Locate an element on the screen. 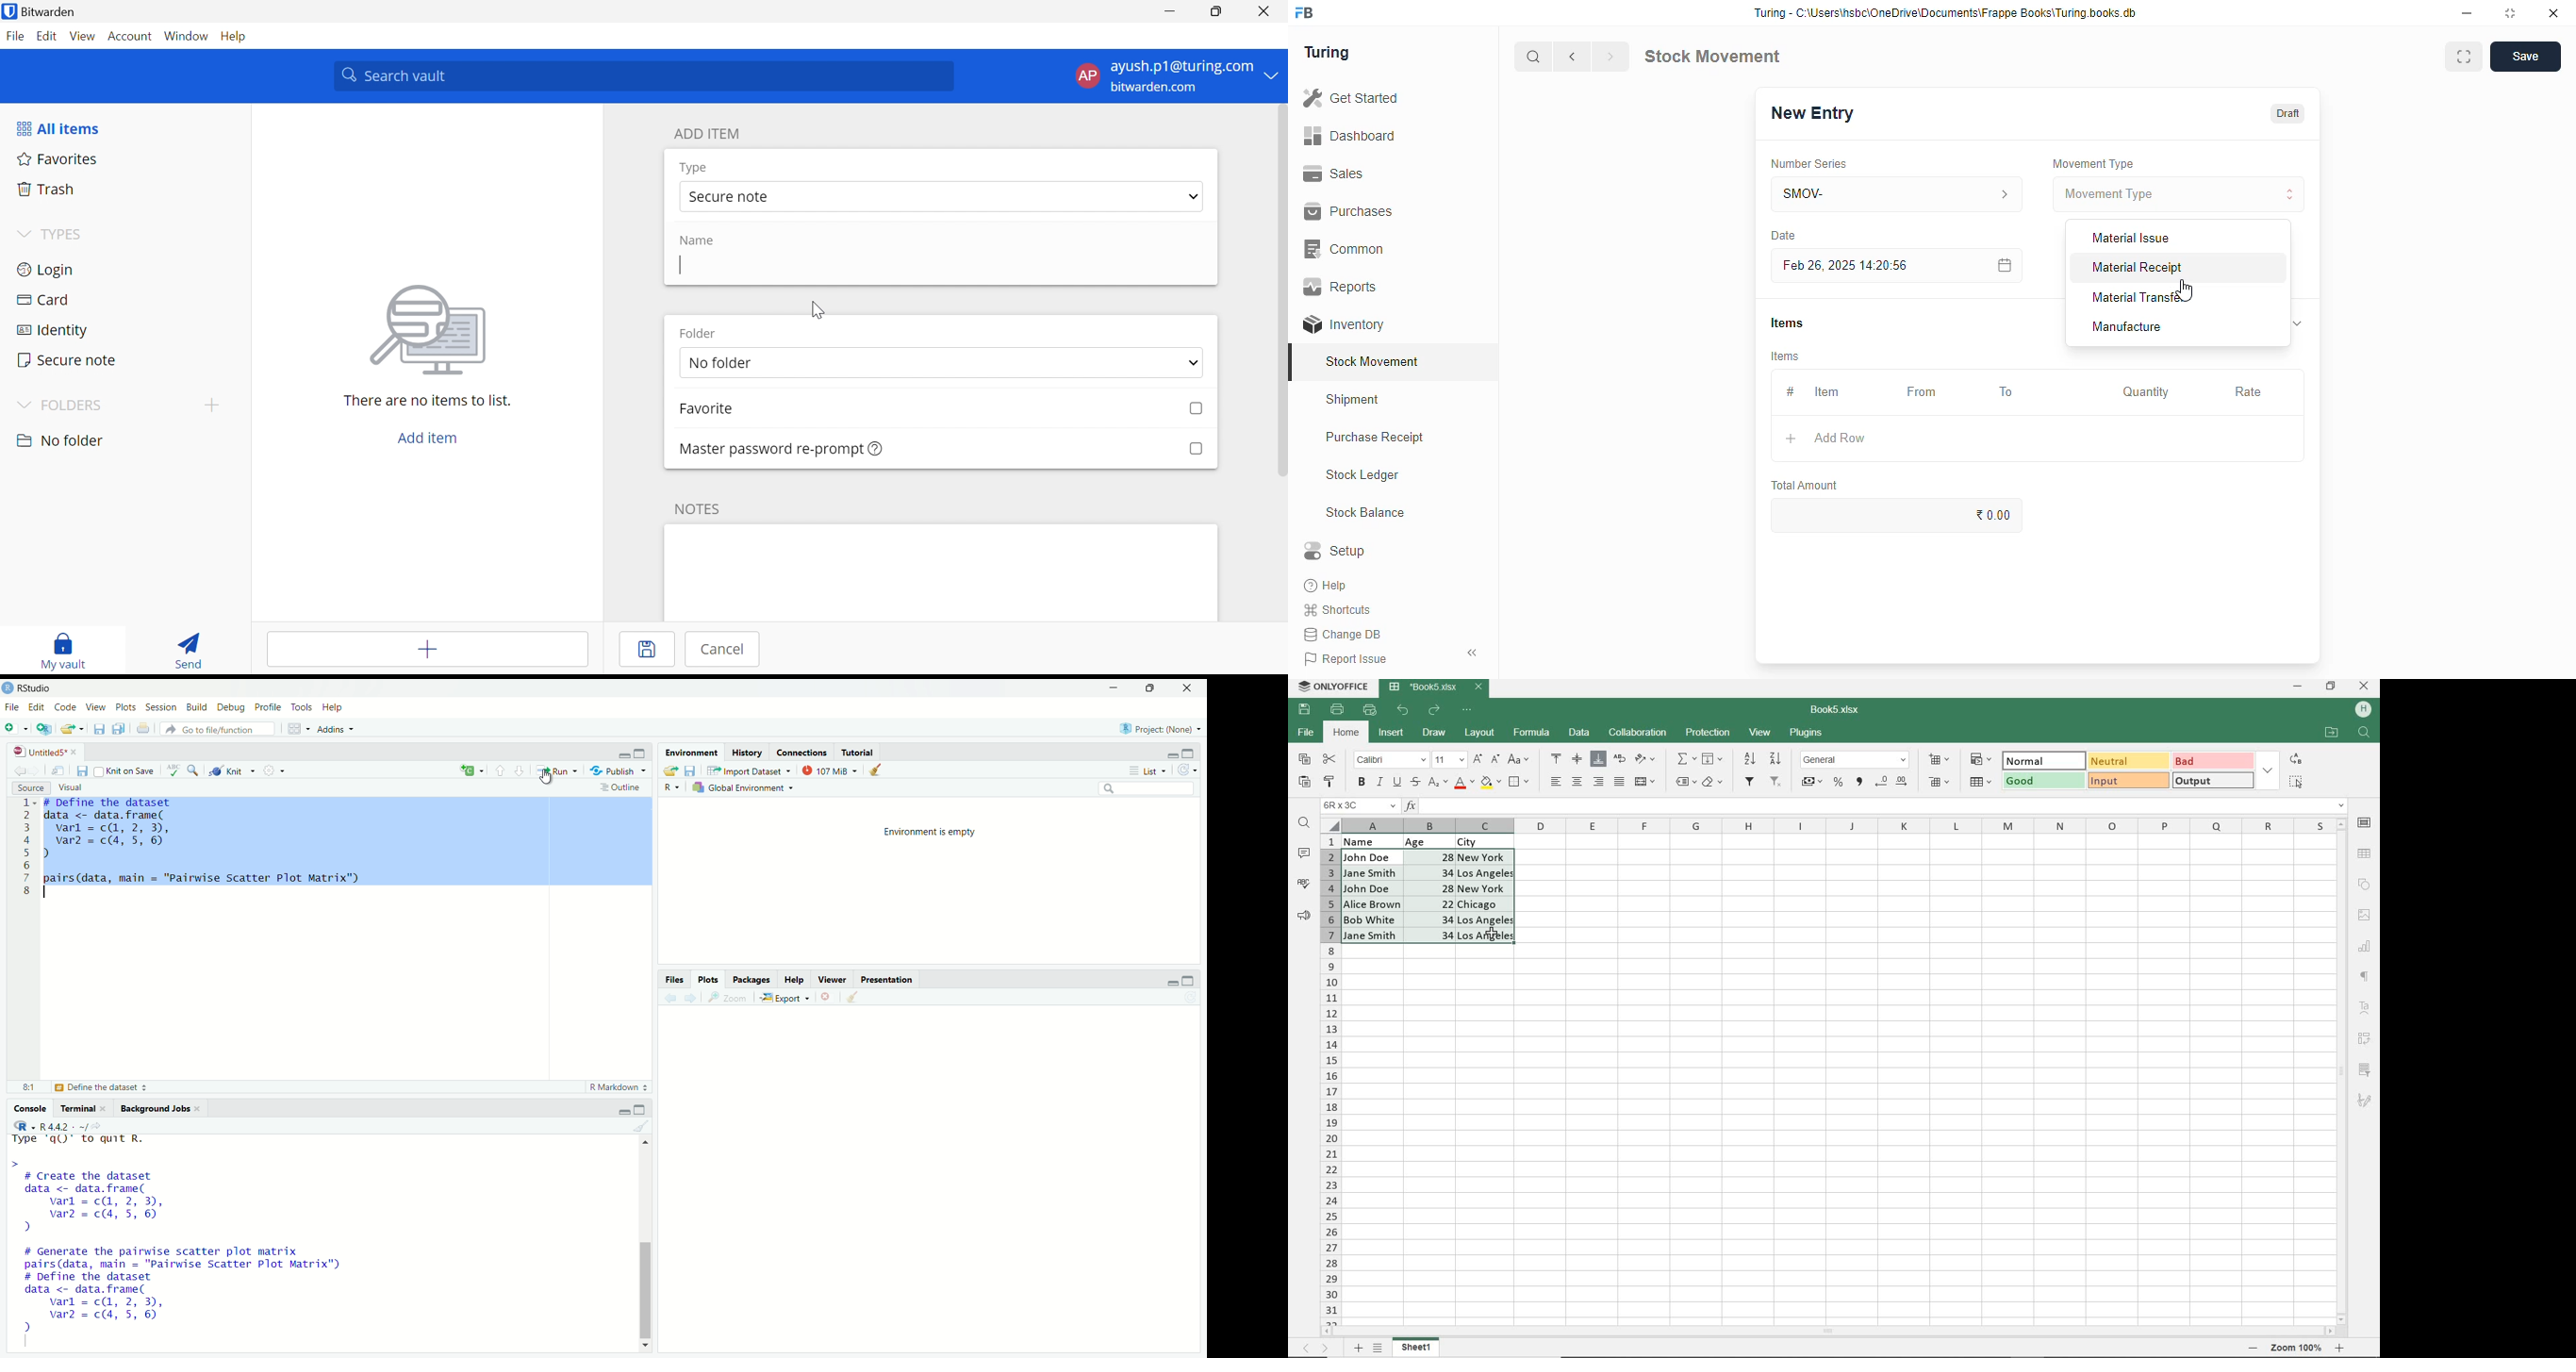  toggle expand/collapse is located at coordinates (2300, 323).